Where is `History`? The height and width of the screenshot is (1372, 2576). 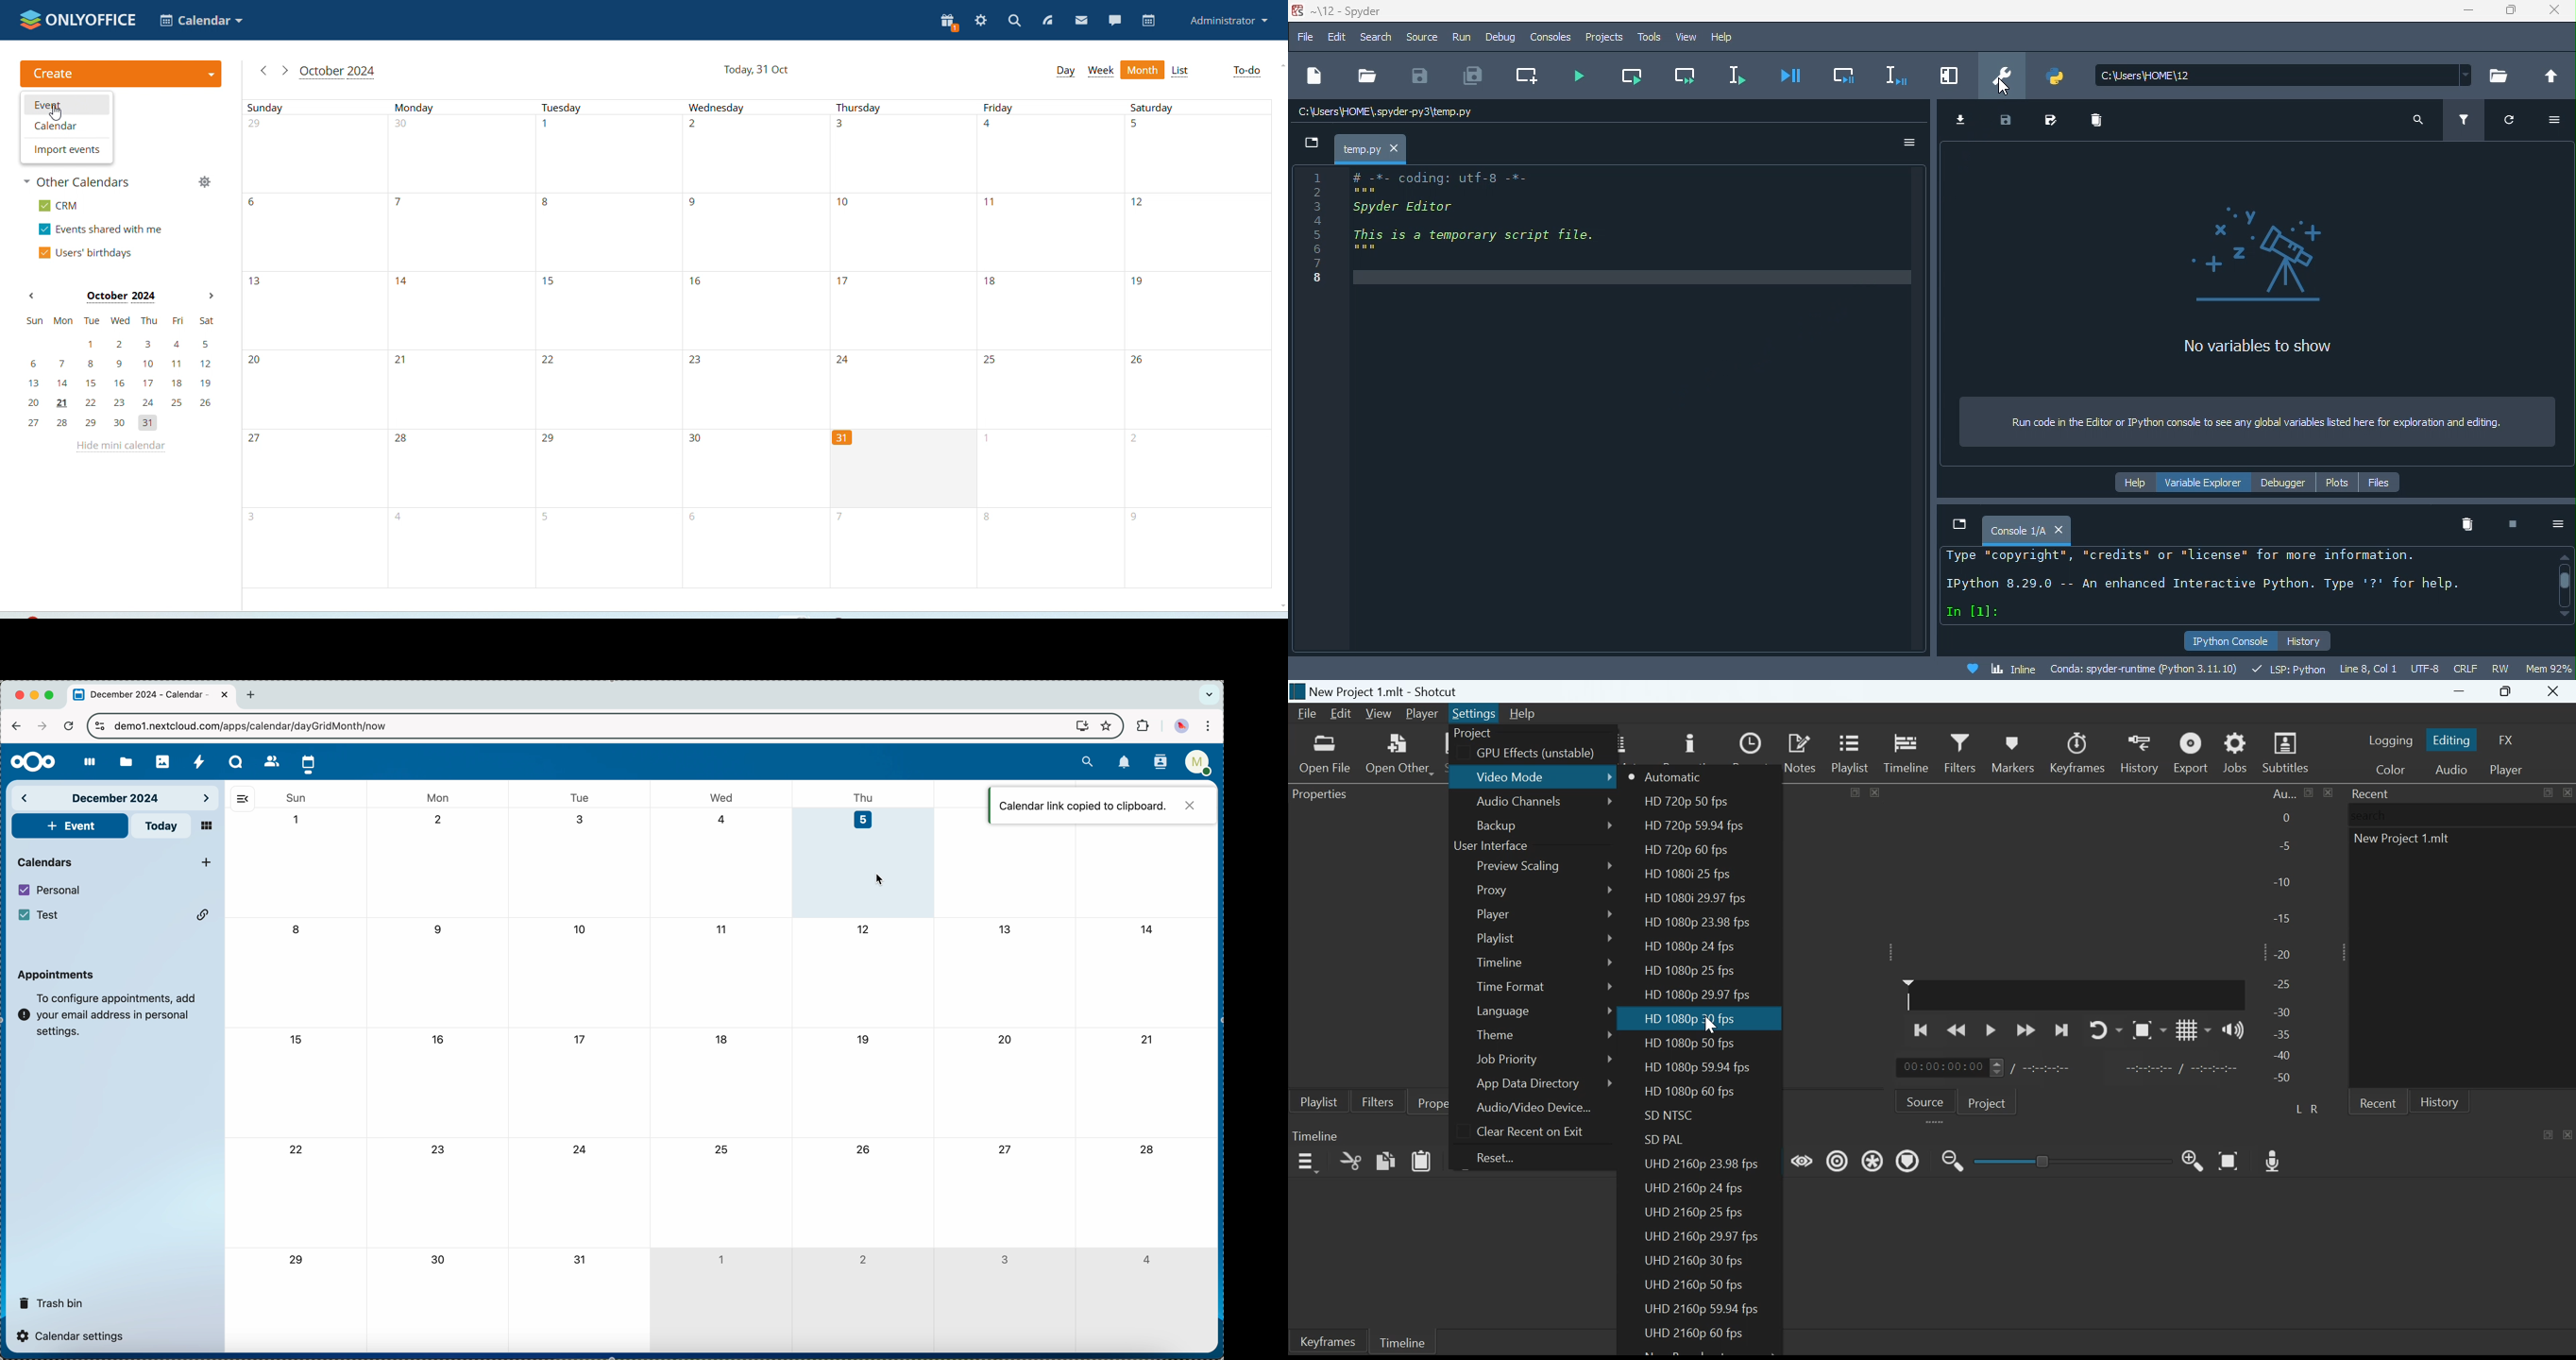 History is located at coordinates (2440, 1101).